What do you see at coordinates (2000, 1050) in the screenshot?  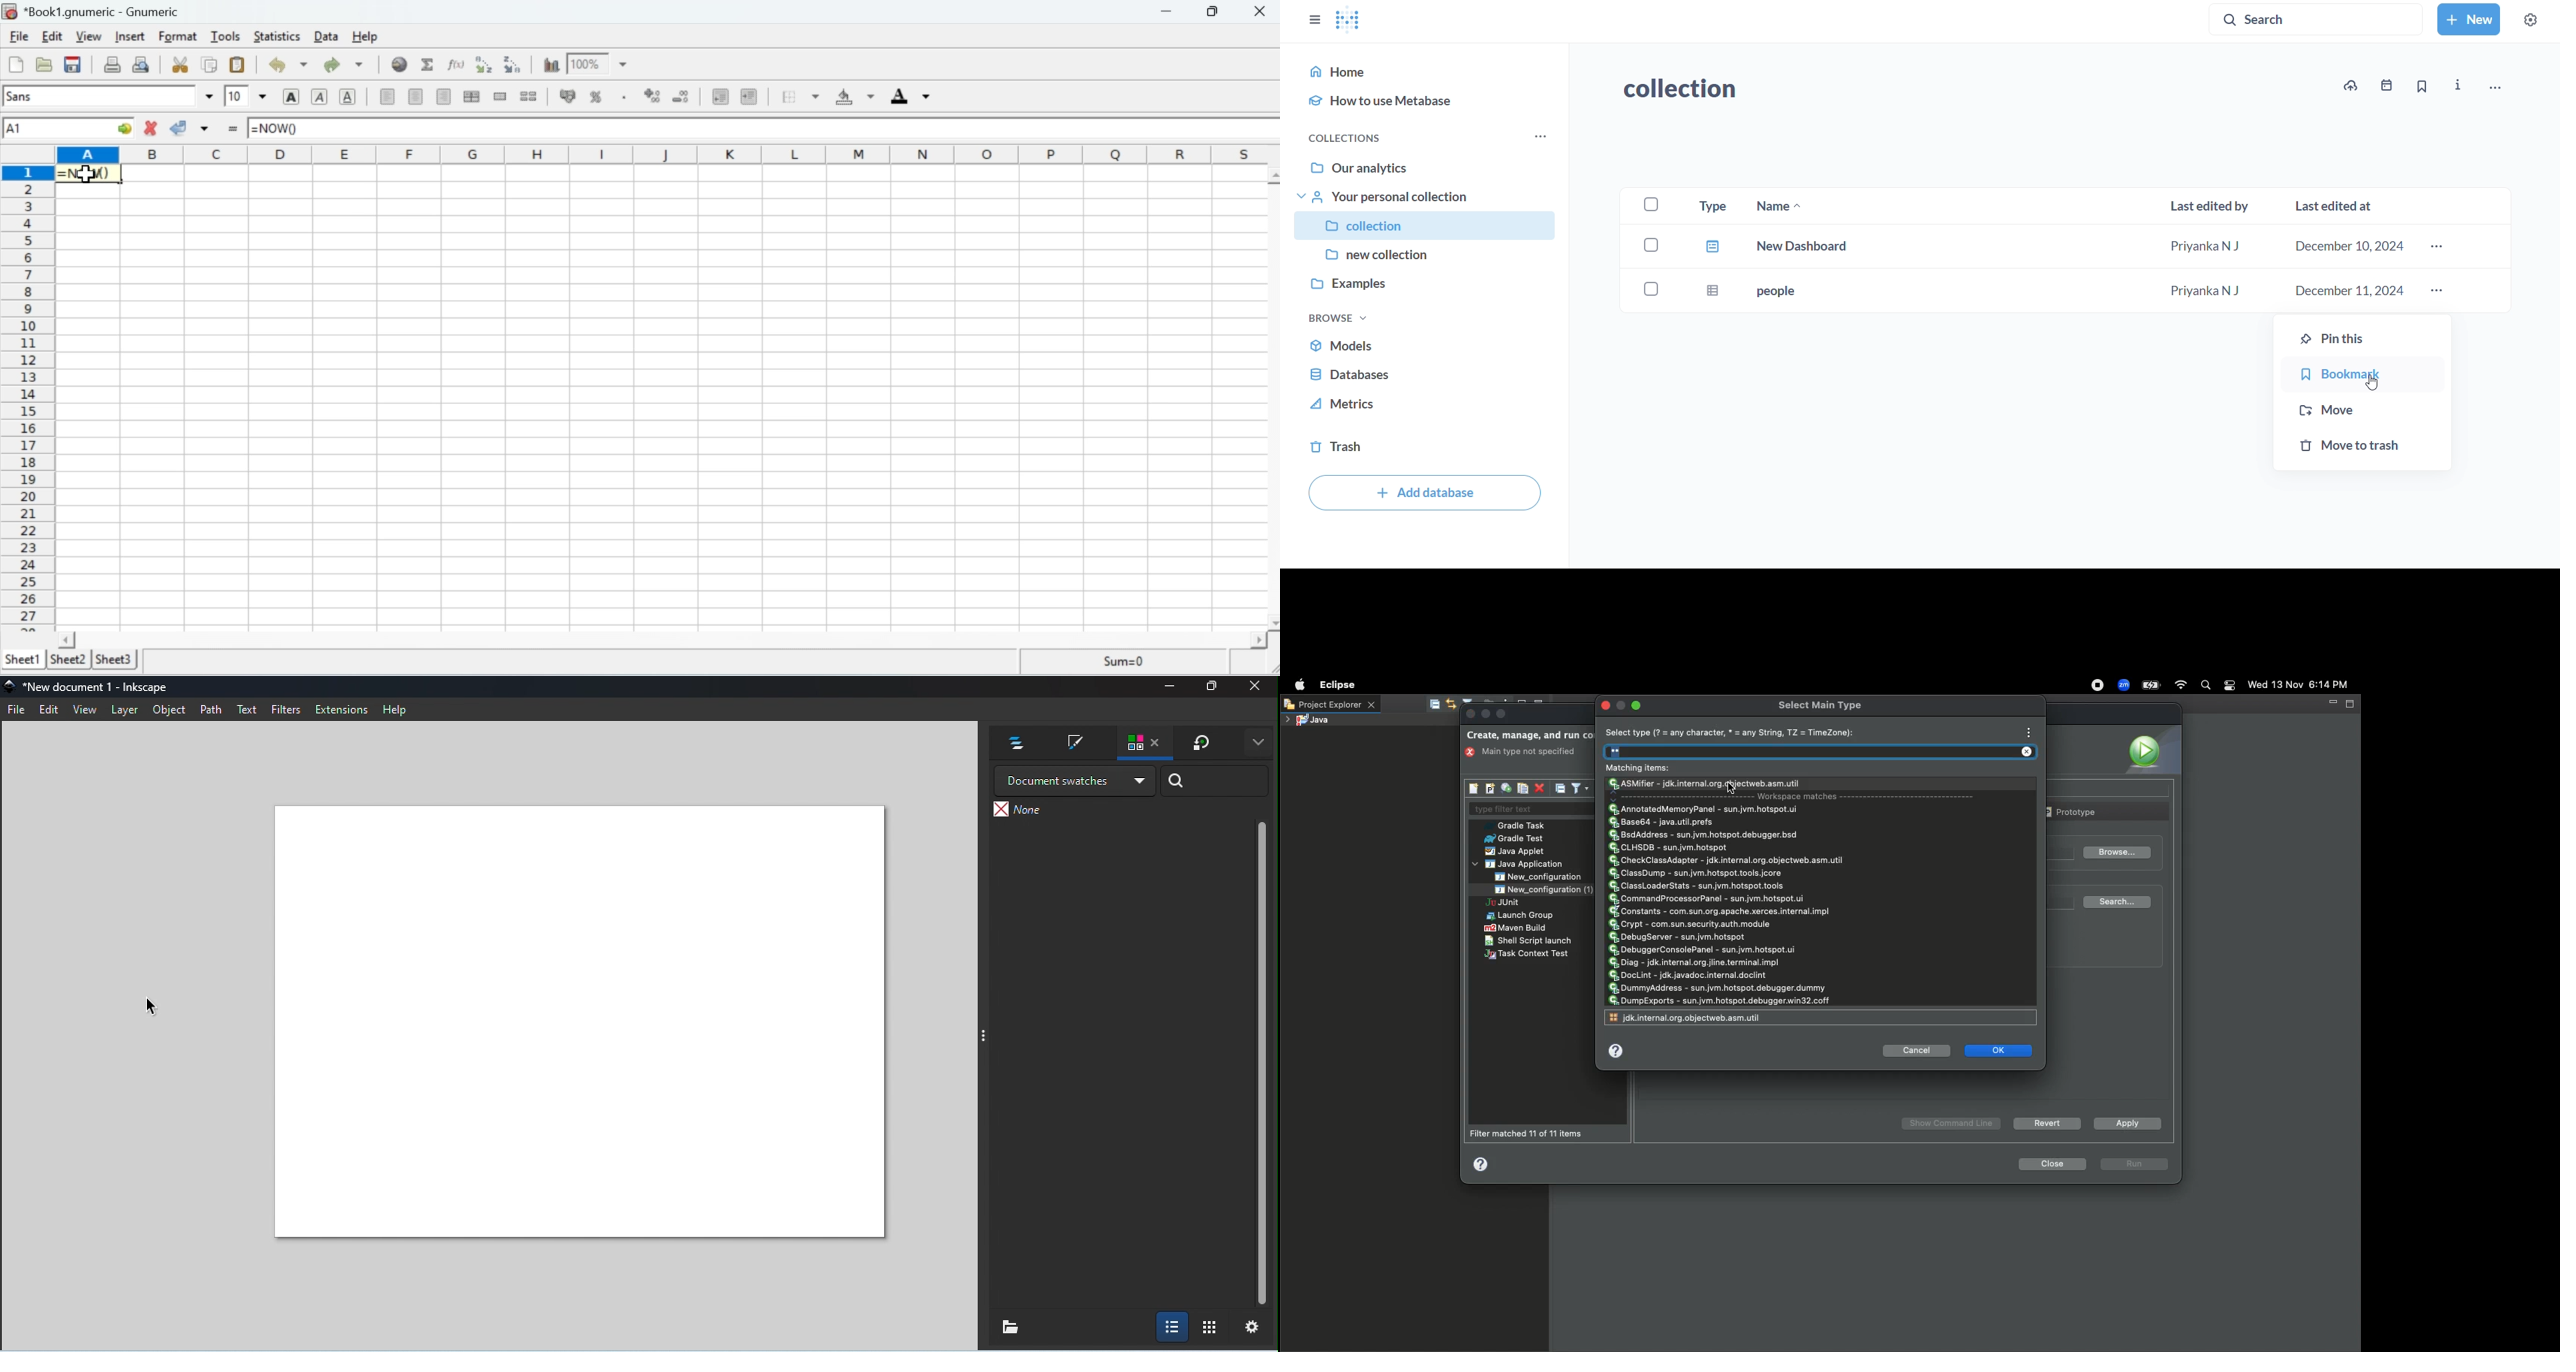 I see `Ok` at bounding box center [2000, 1050].